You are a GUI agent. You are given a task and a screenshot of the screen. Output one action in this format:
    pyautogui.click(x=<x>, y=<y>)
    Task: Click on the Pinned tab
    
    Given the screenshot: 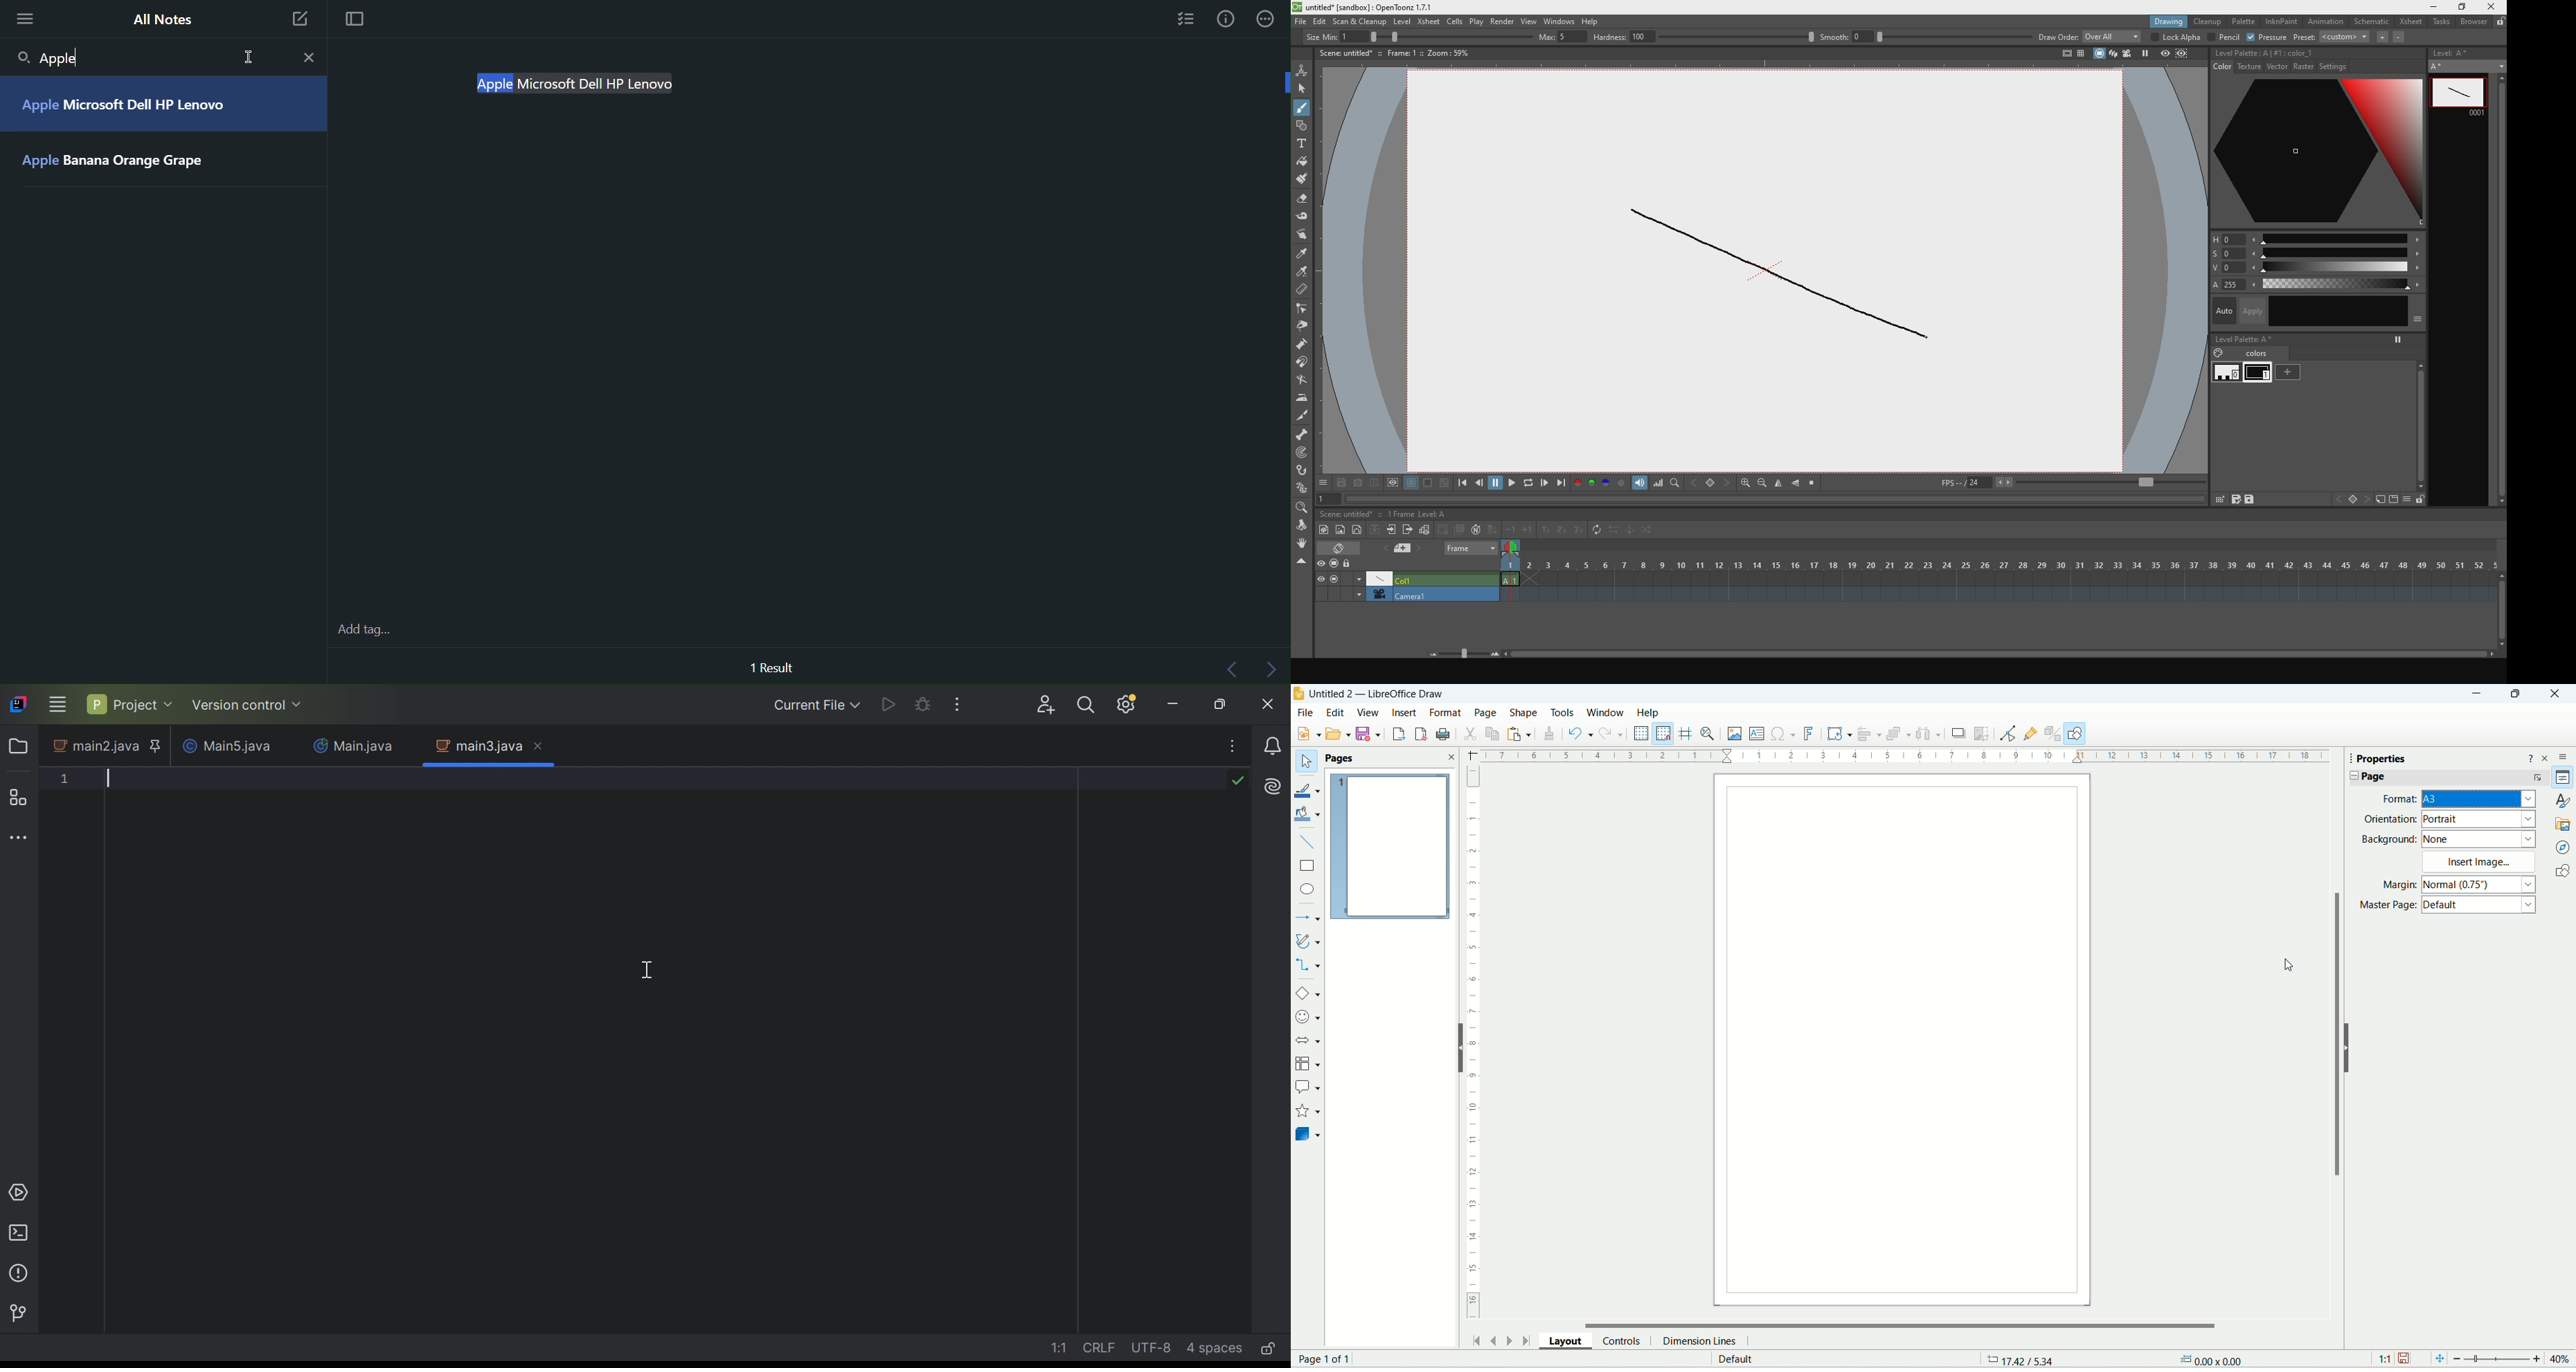 What is the action you would take?
    pyautogui.click(x=156, y=747)
    